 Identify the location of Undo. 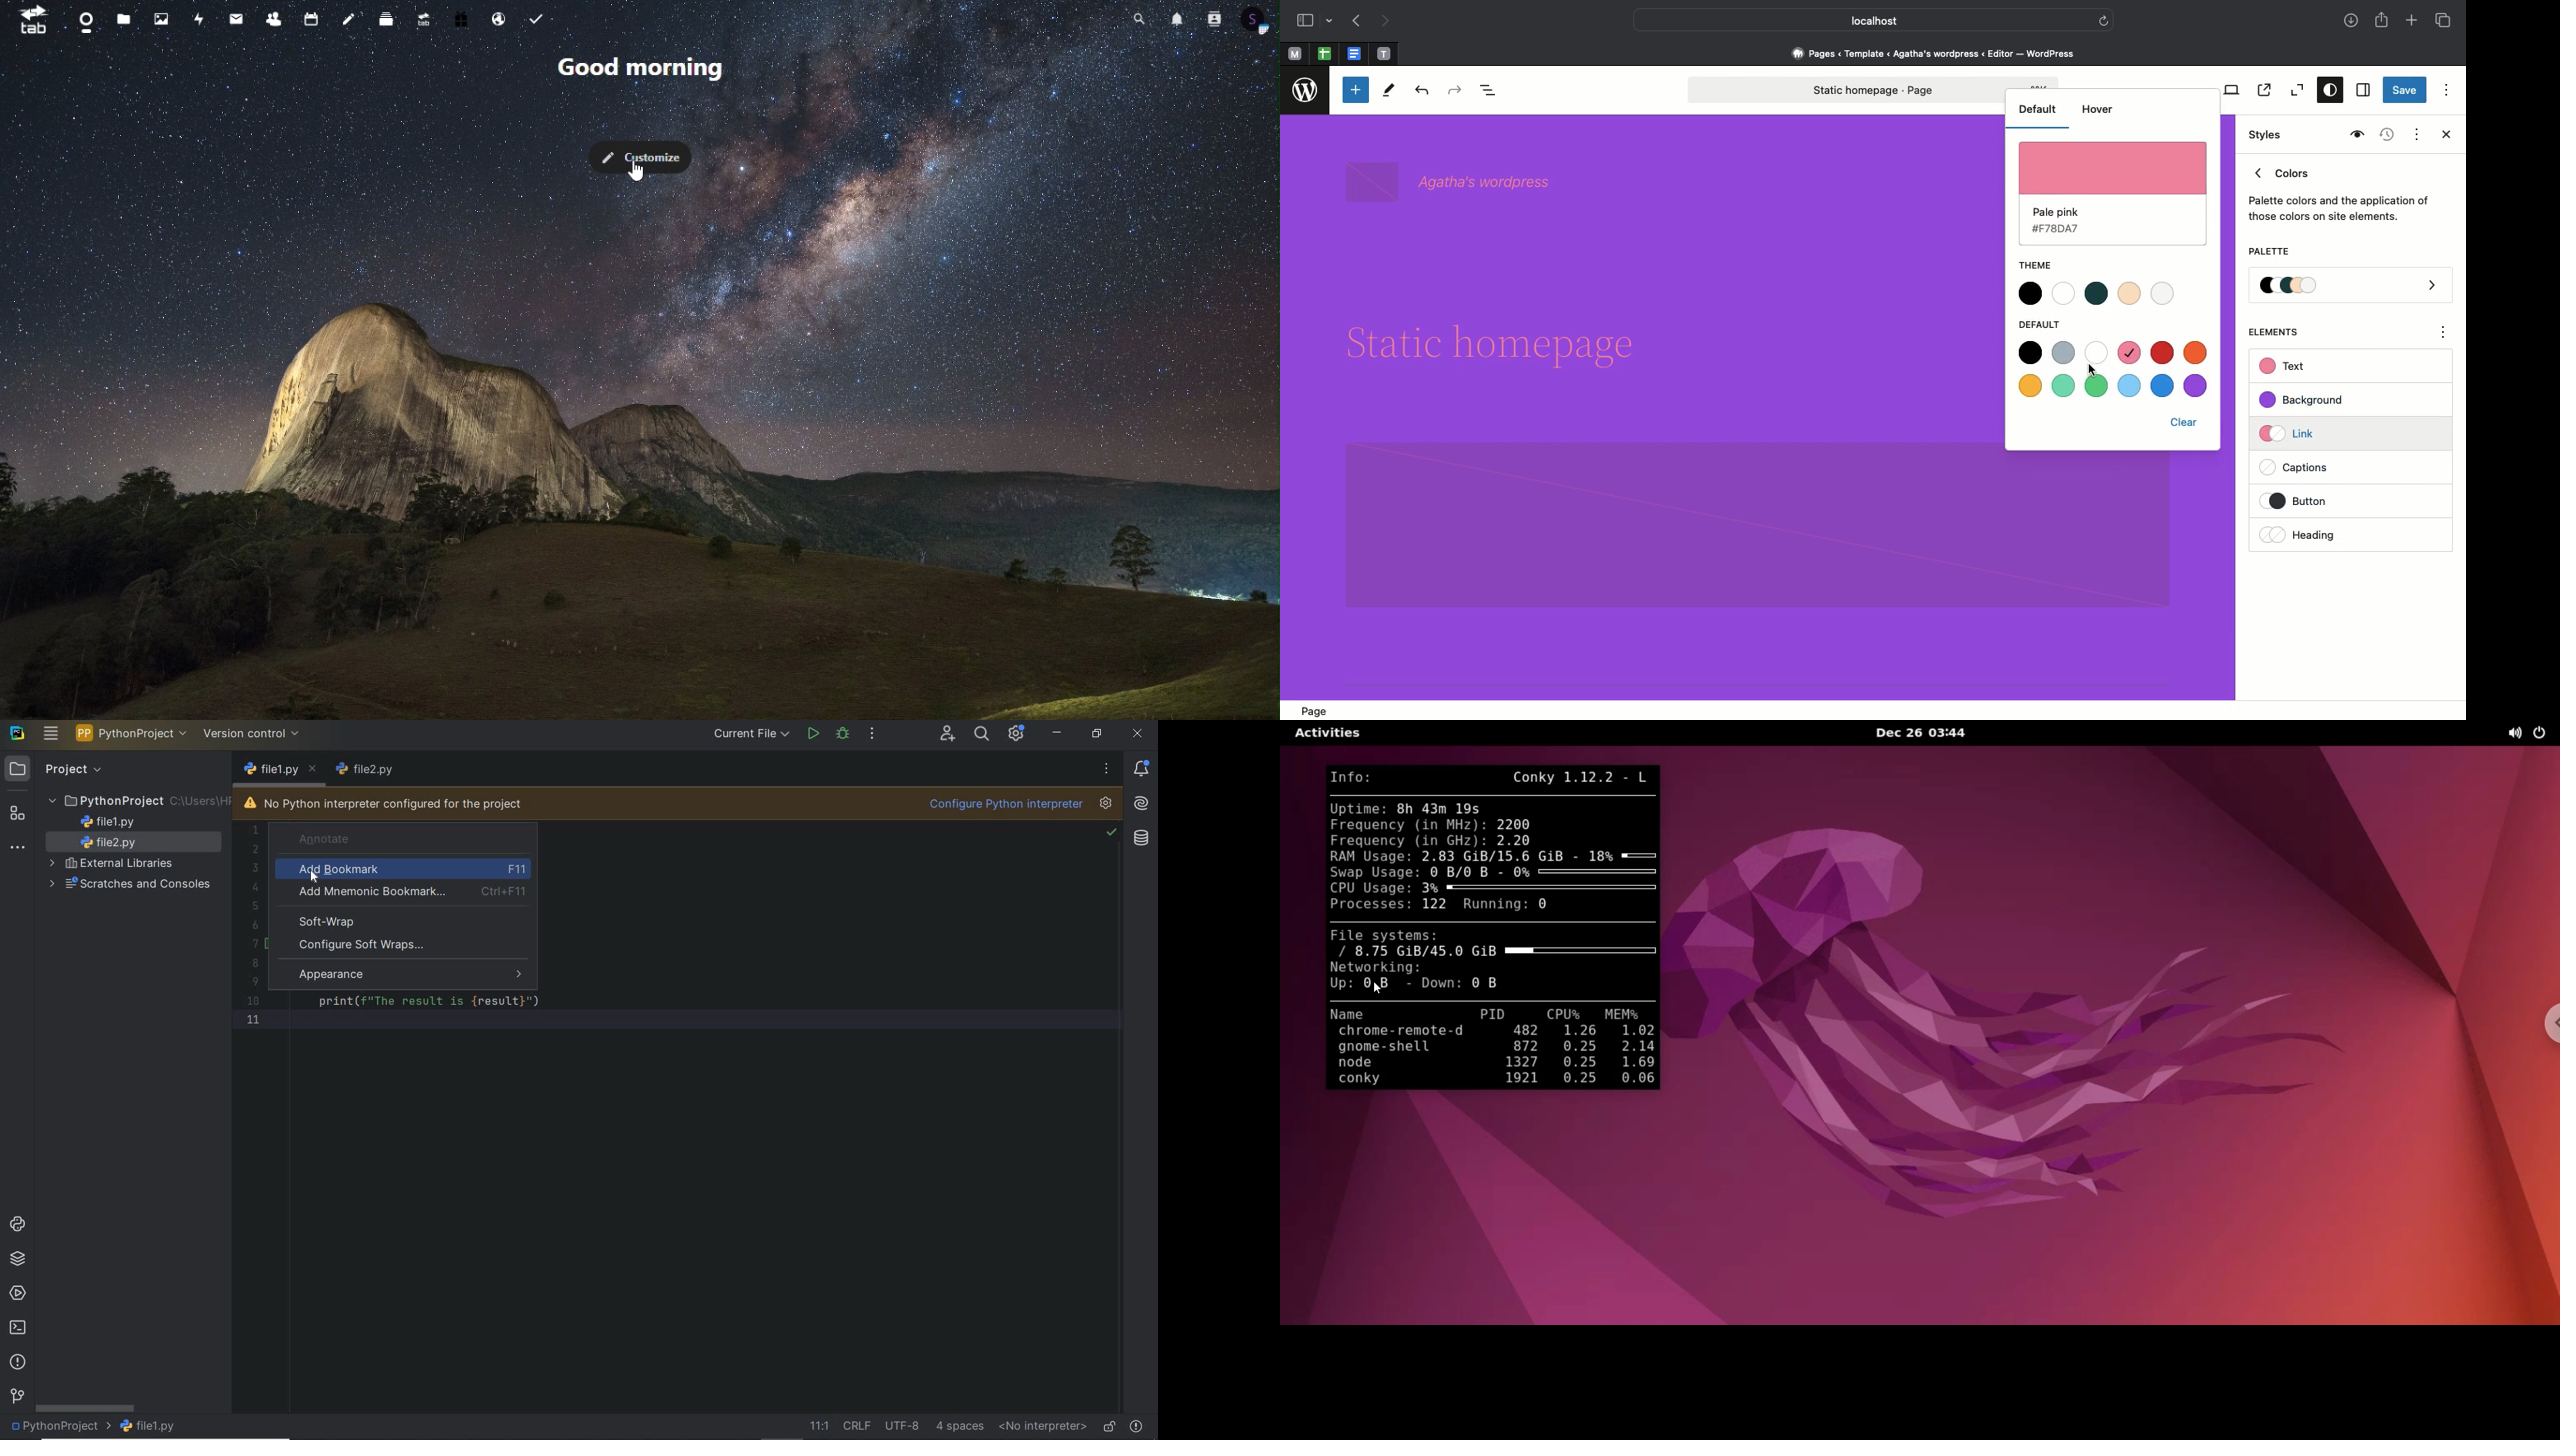
(1422, 91).